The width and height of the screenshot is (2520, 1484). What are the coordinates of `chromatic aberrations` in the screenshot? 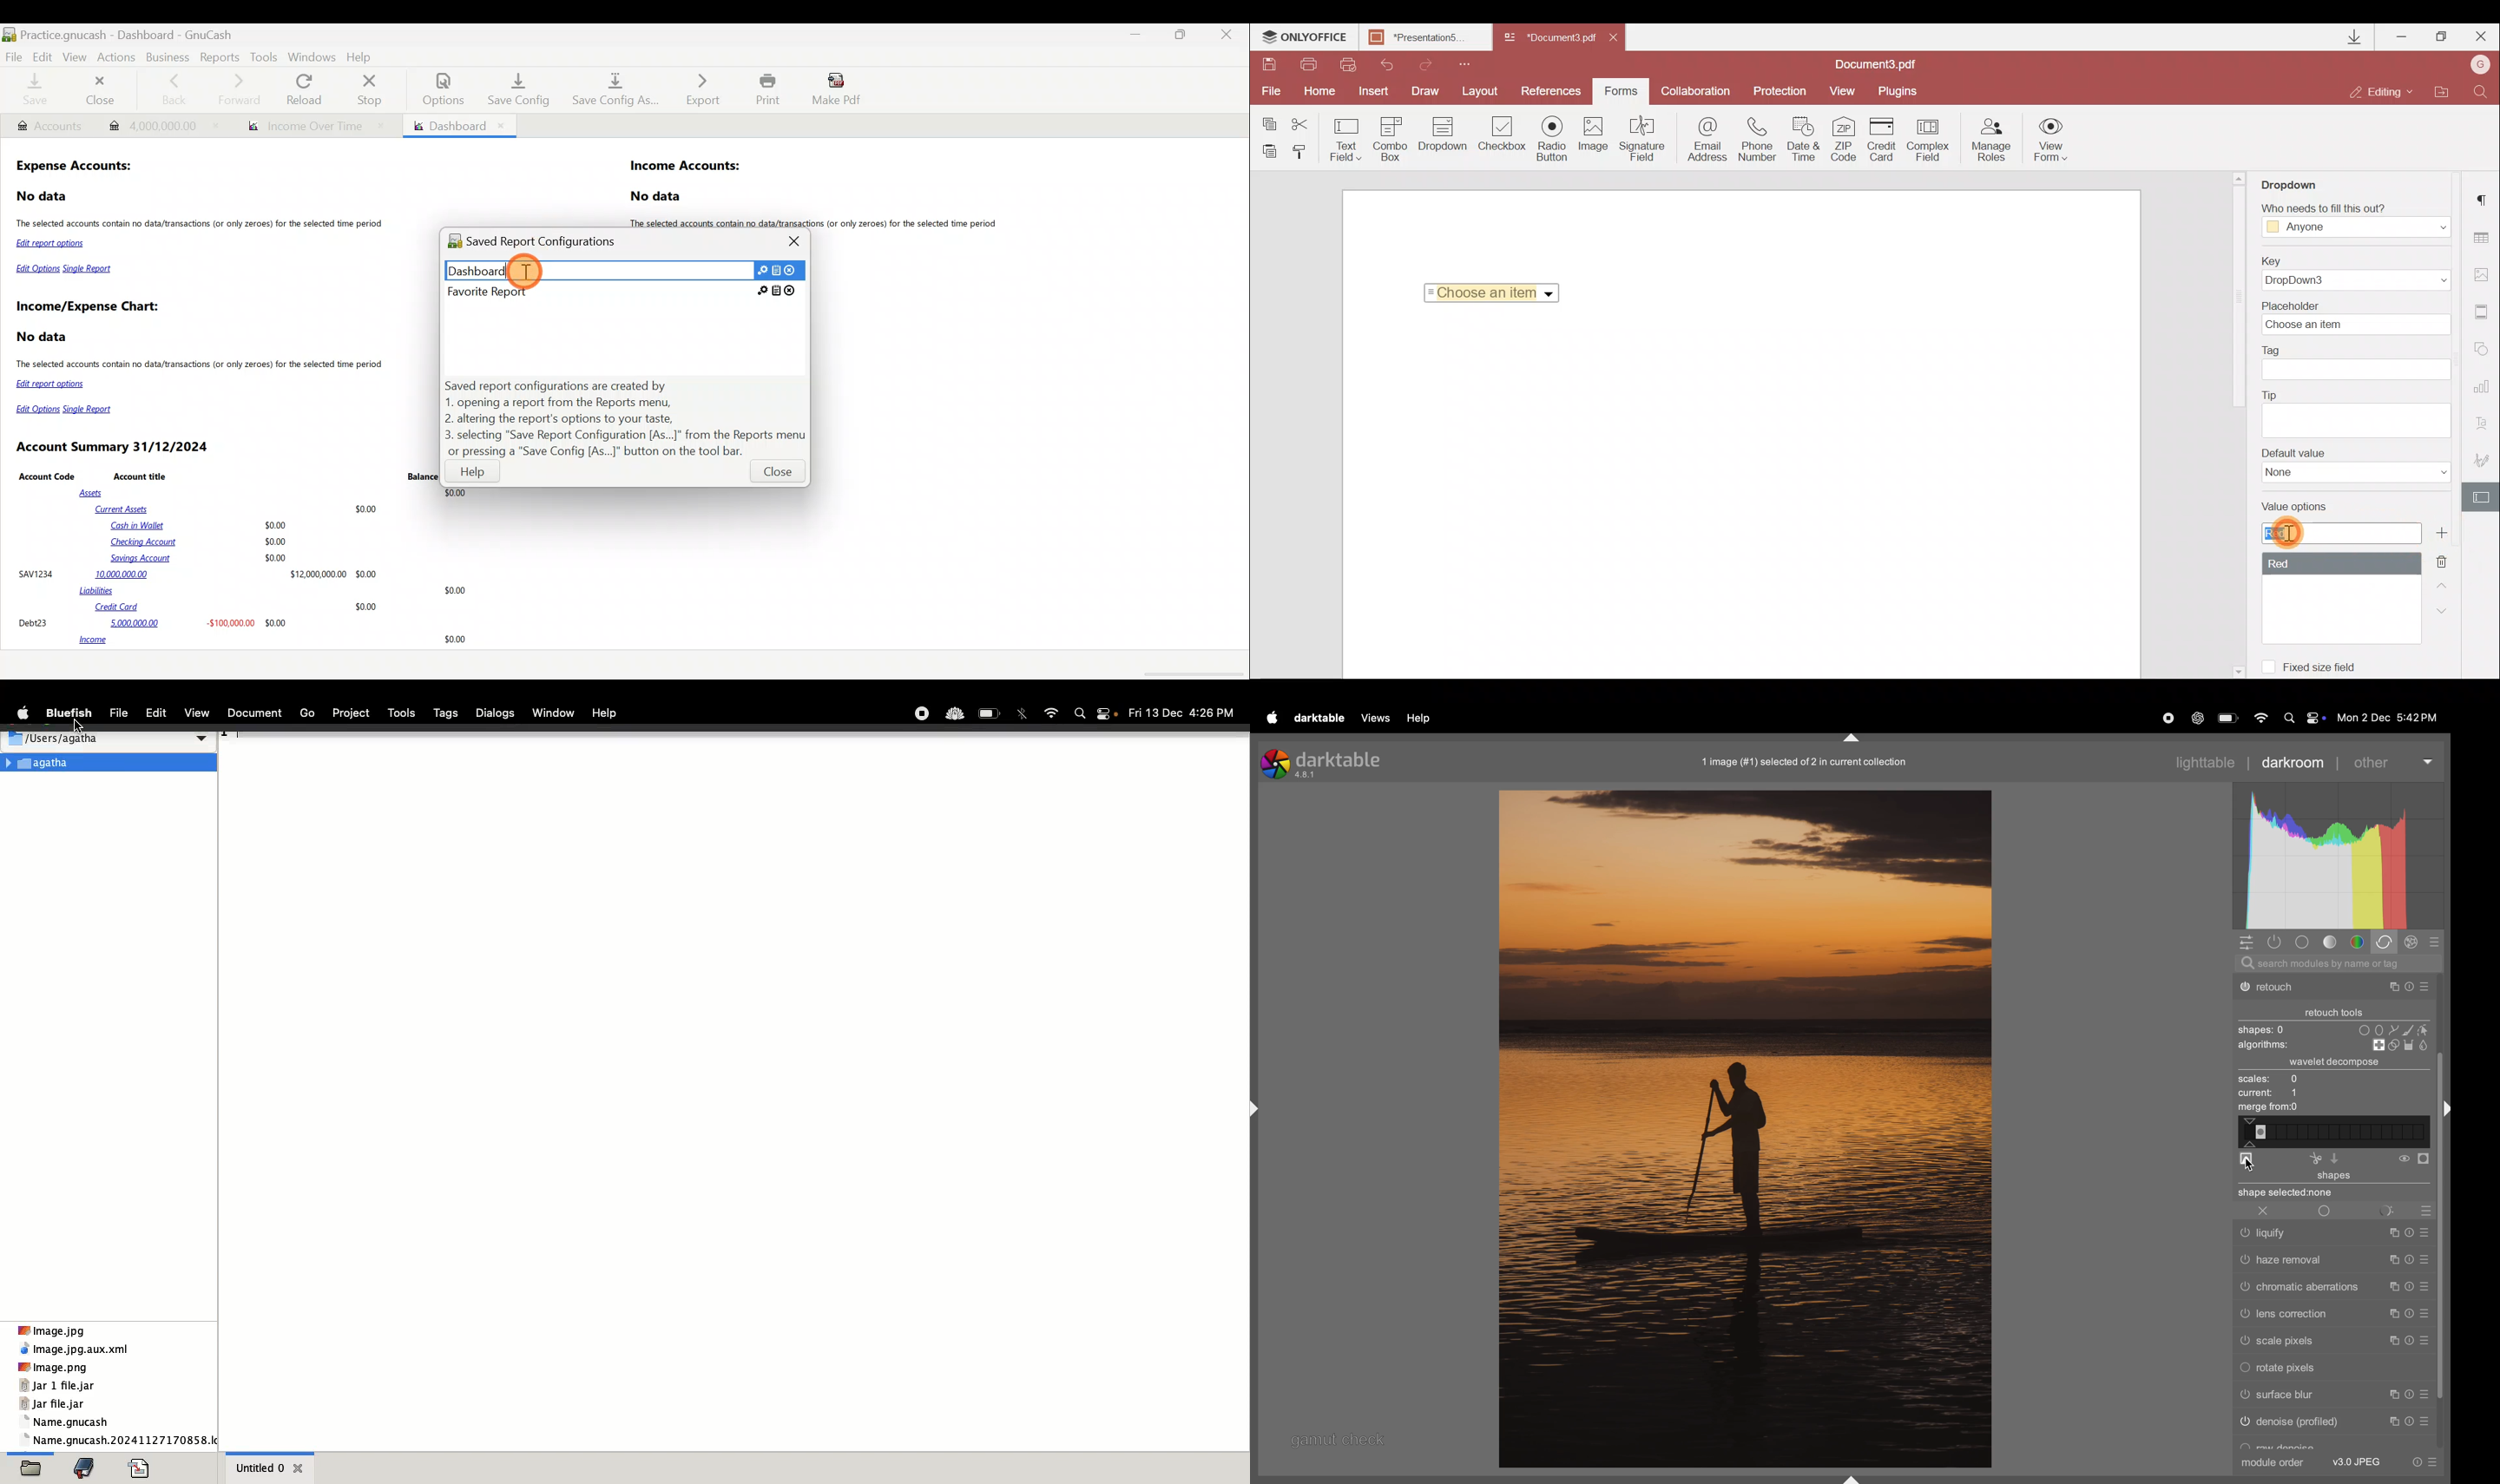 It's located at (2334, 1286).